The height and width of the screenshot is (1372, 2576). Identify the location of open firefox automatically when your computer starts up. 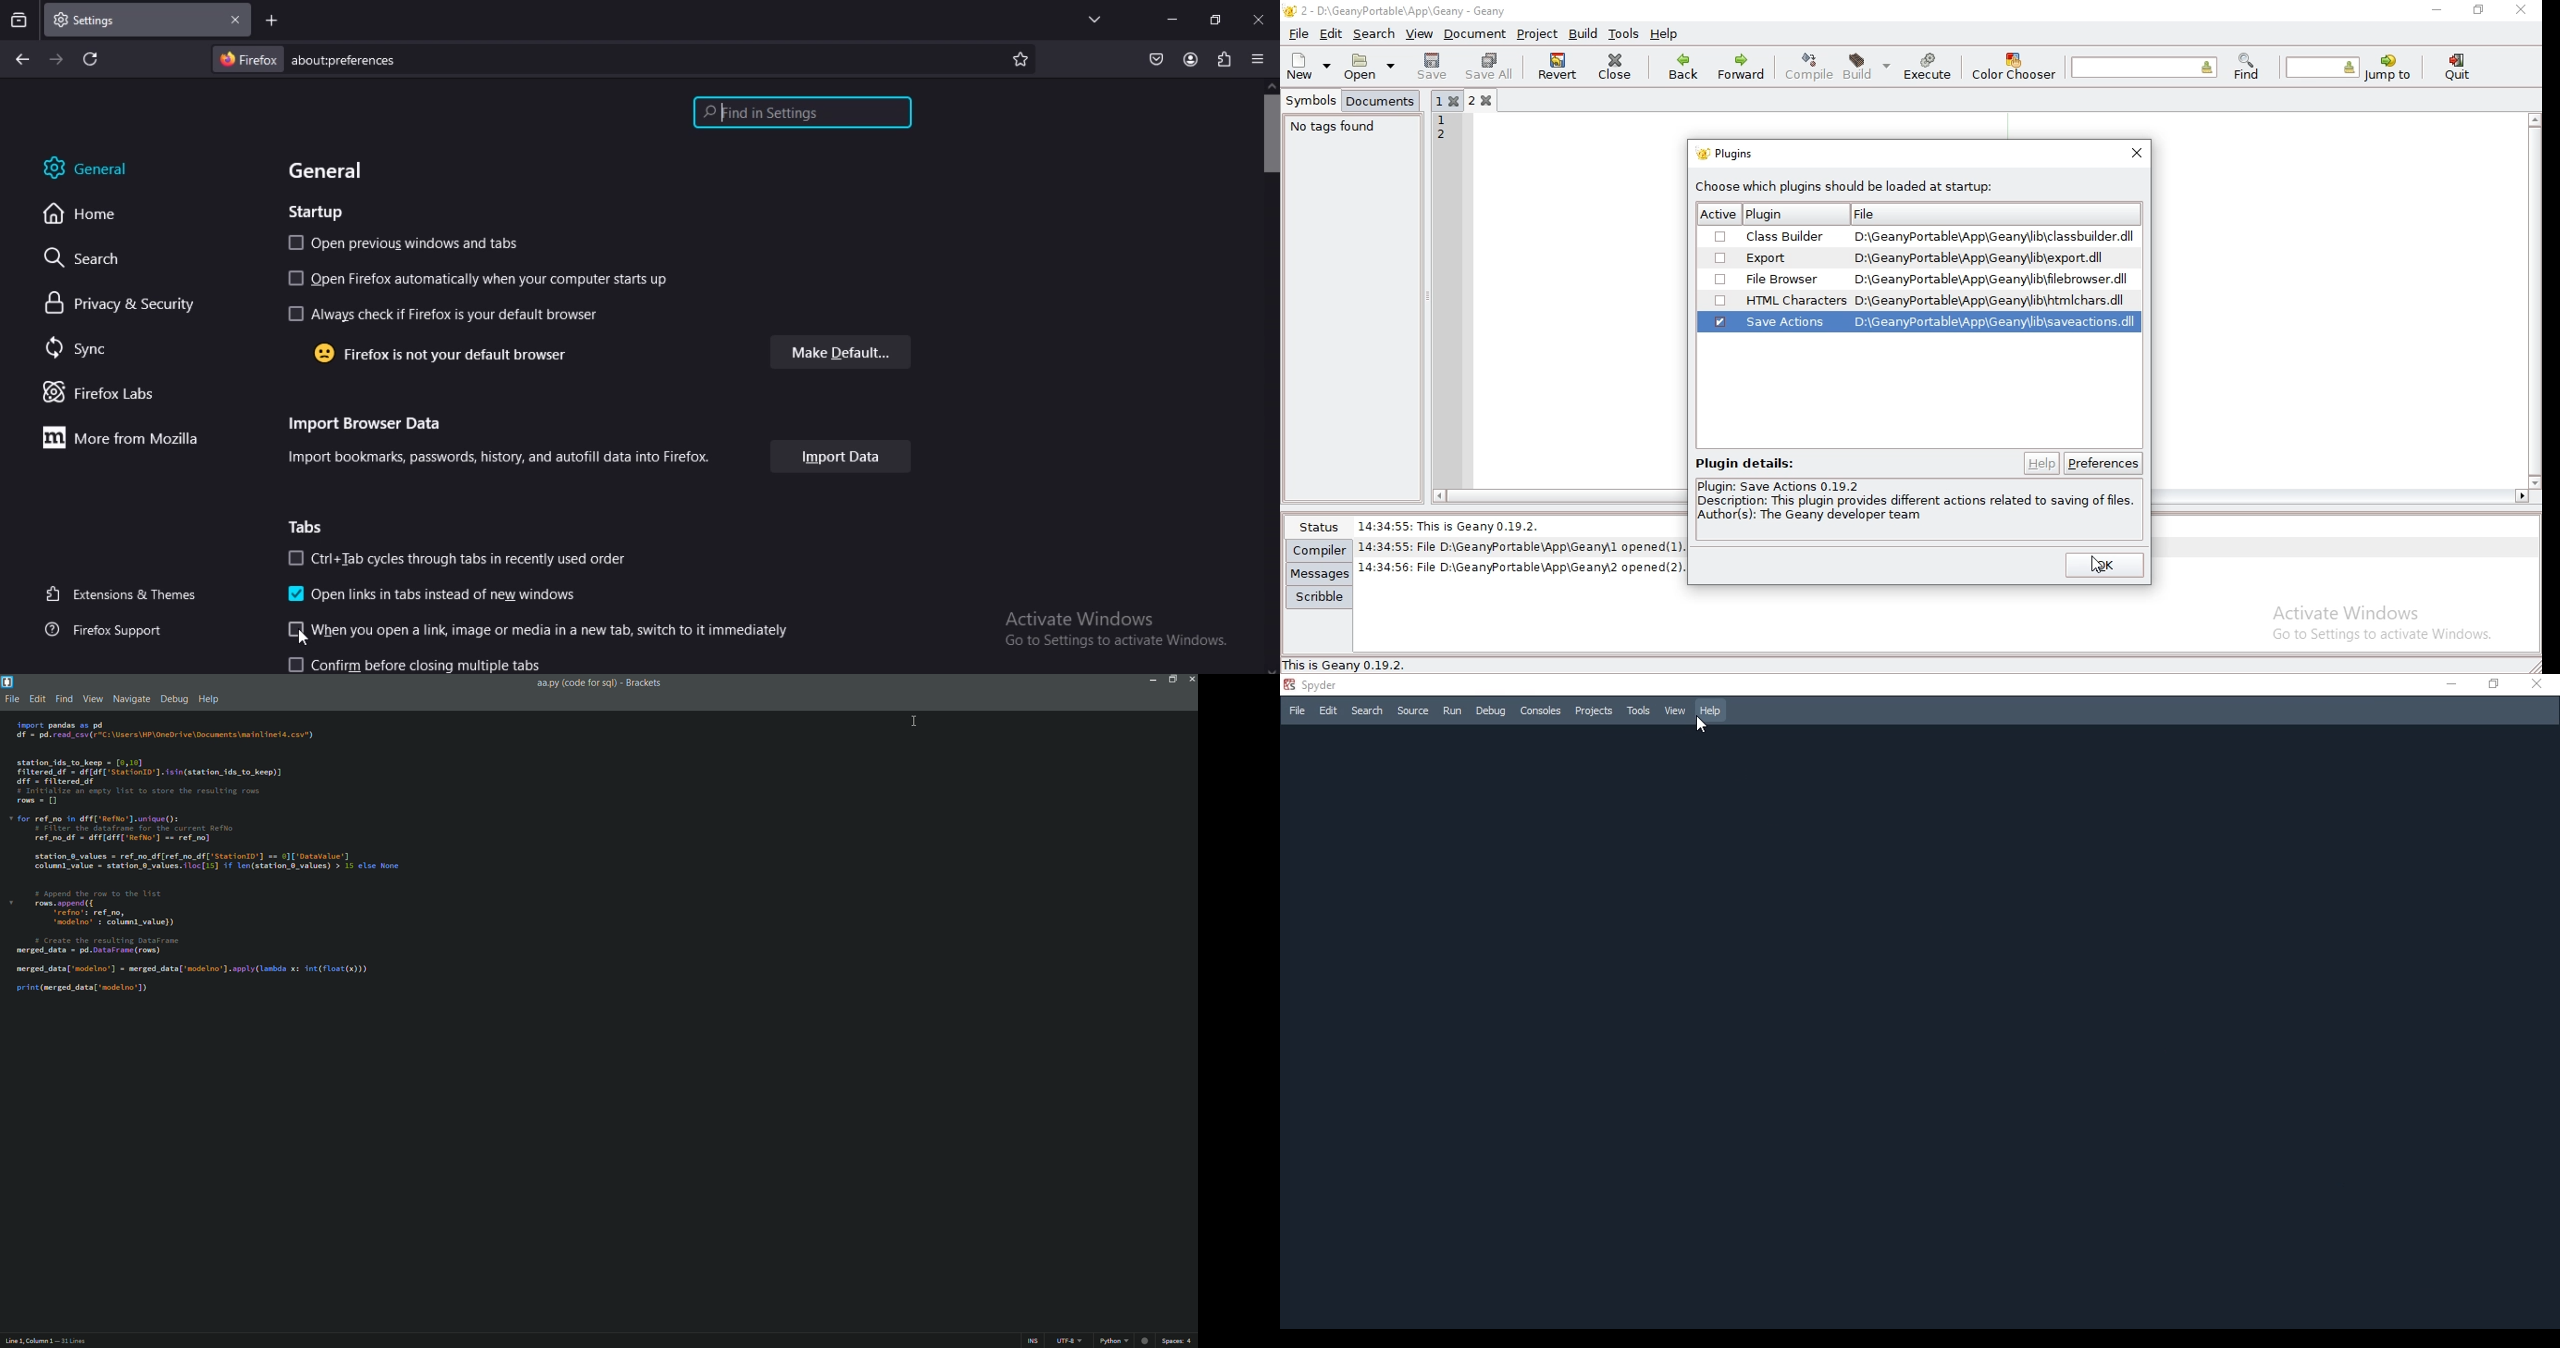
(489, 278).